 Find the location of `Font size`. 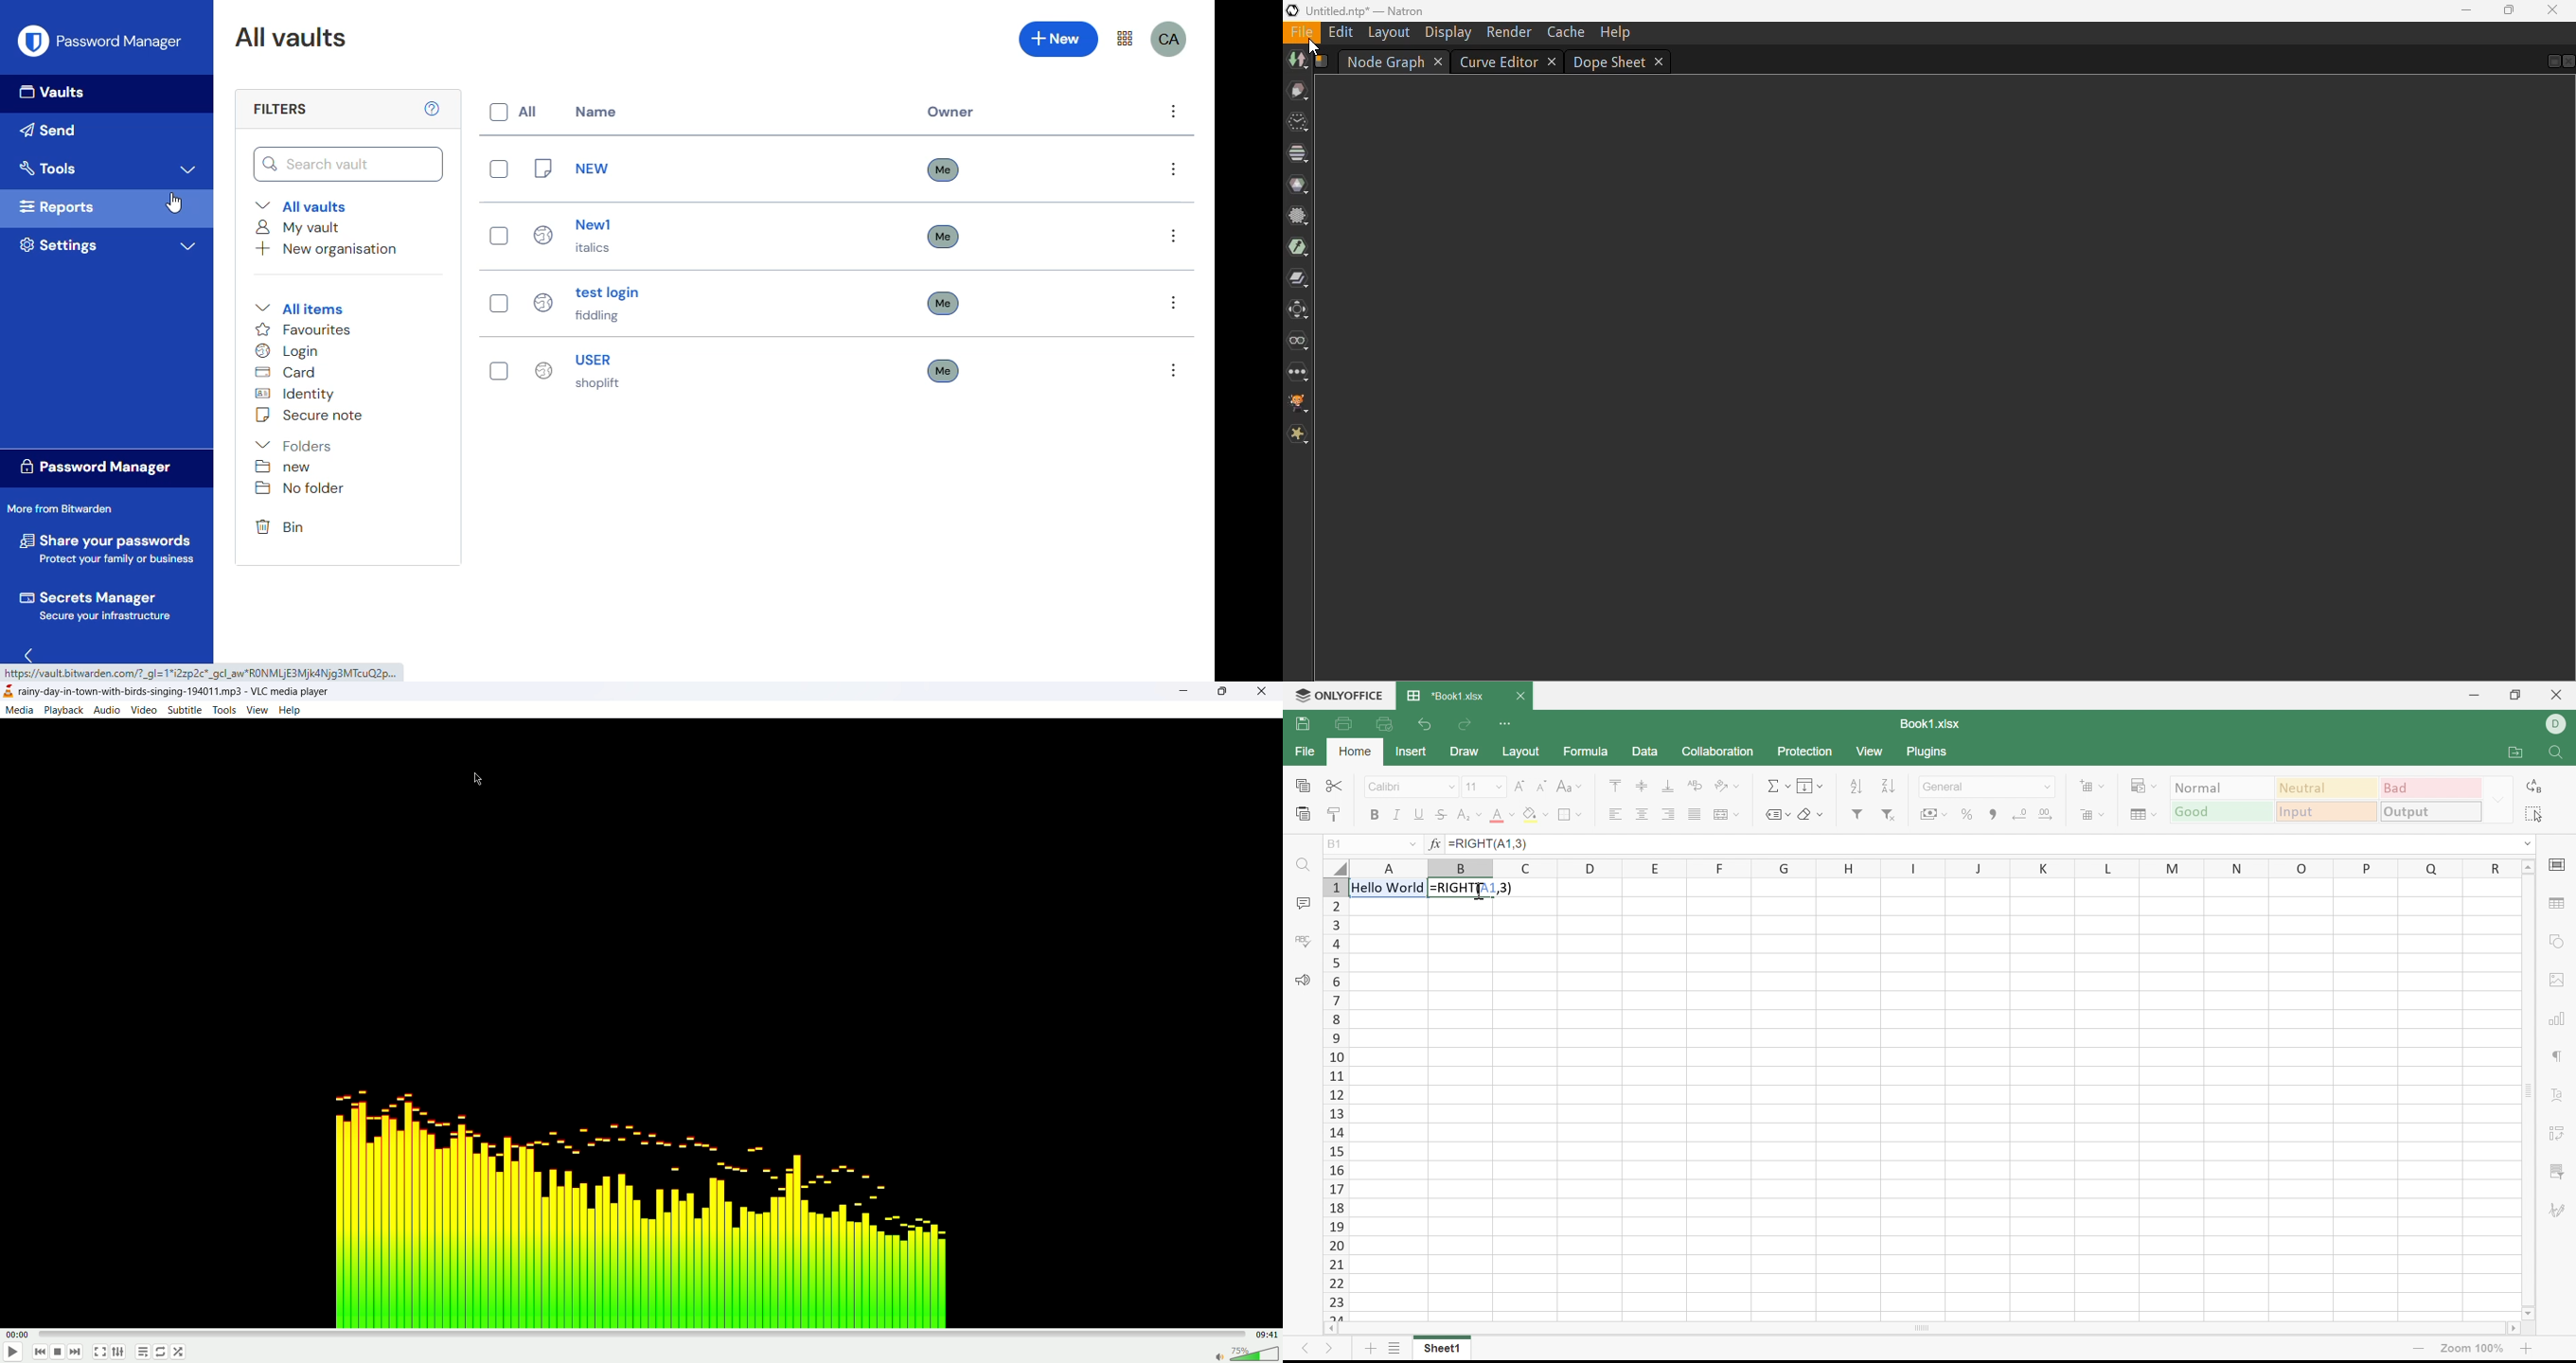

Font size is located at coordinates (1485, 787).